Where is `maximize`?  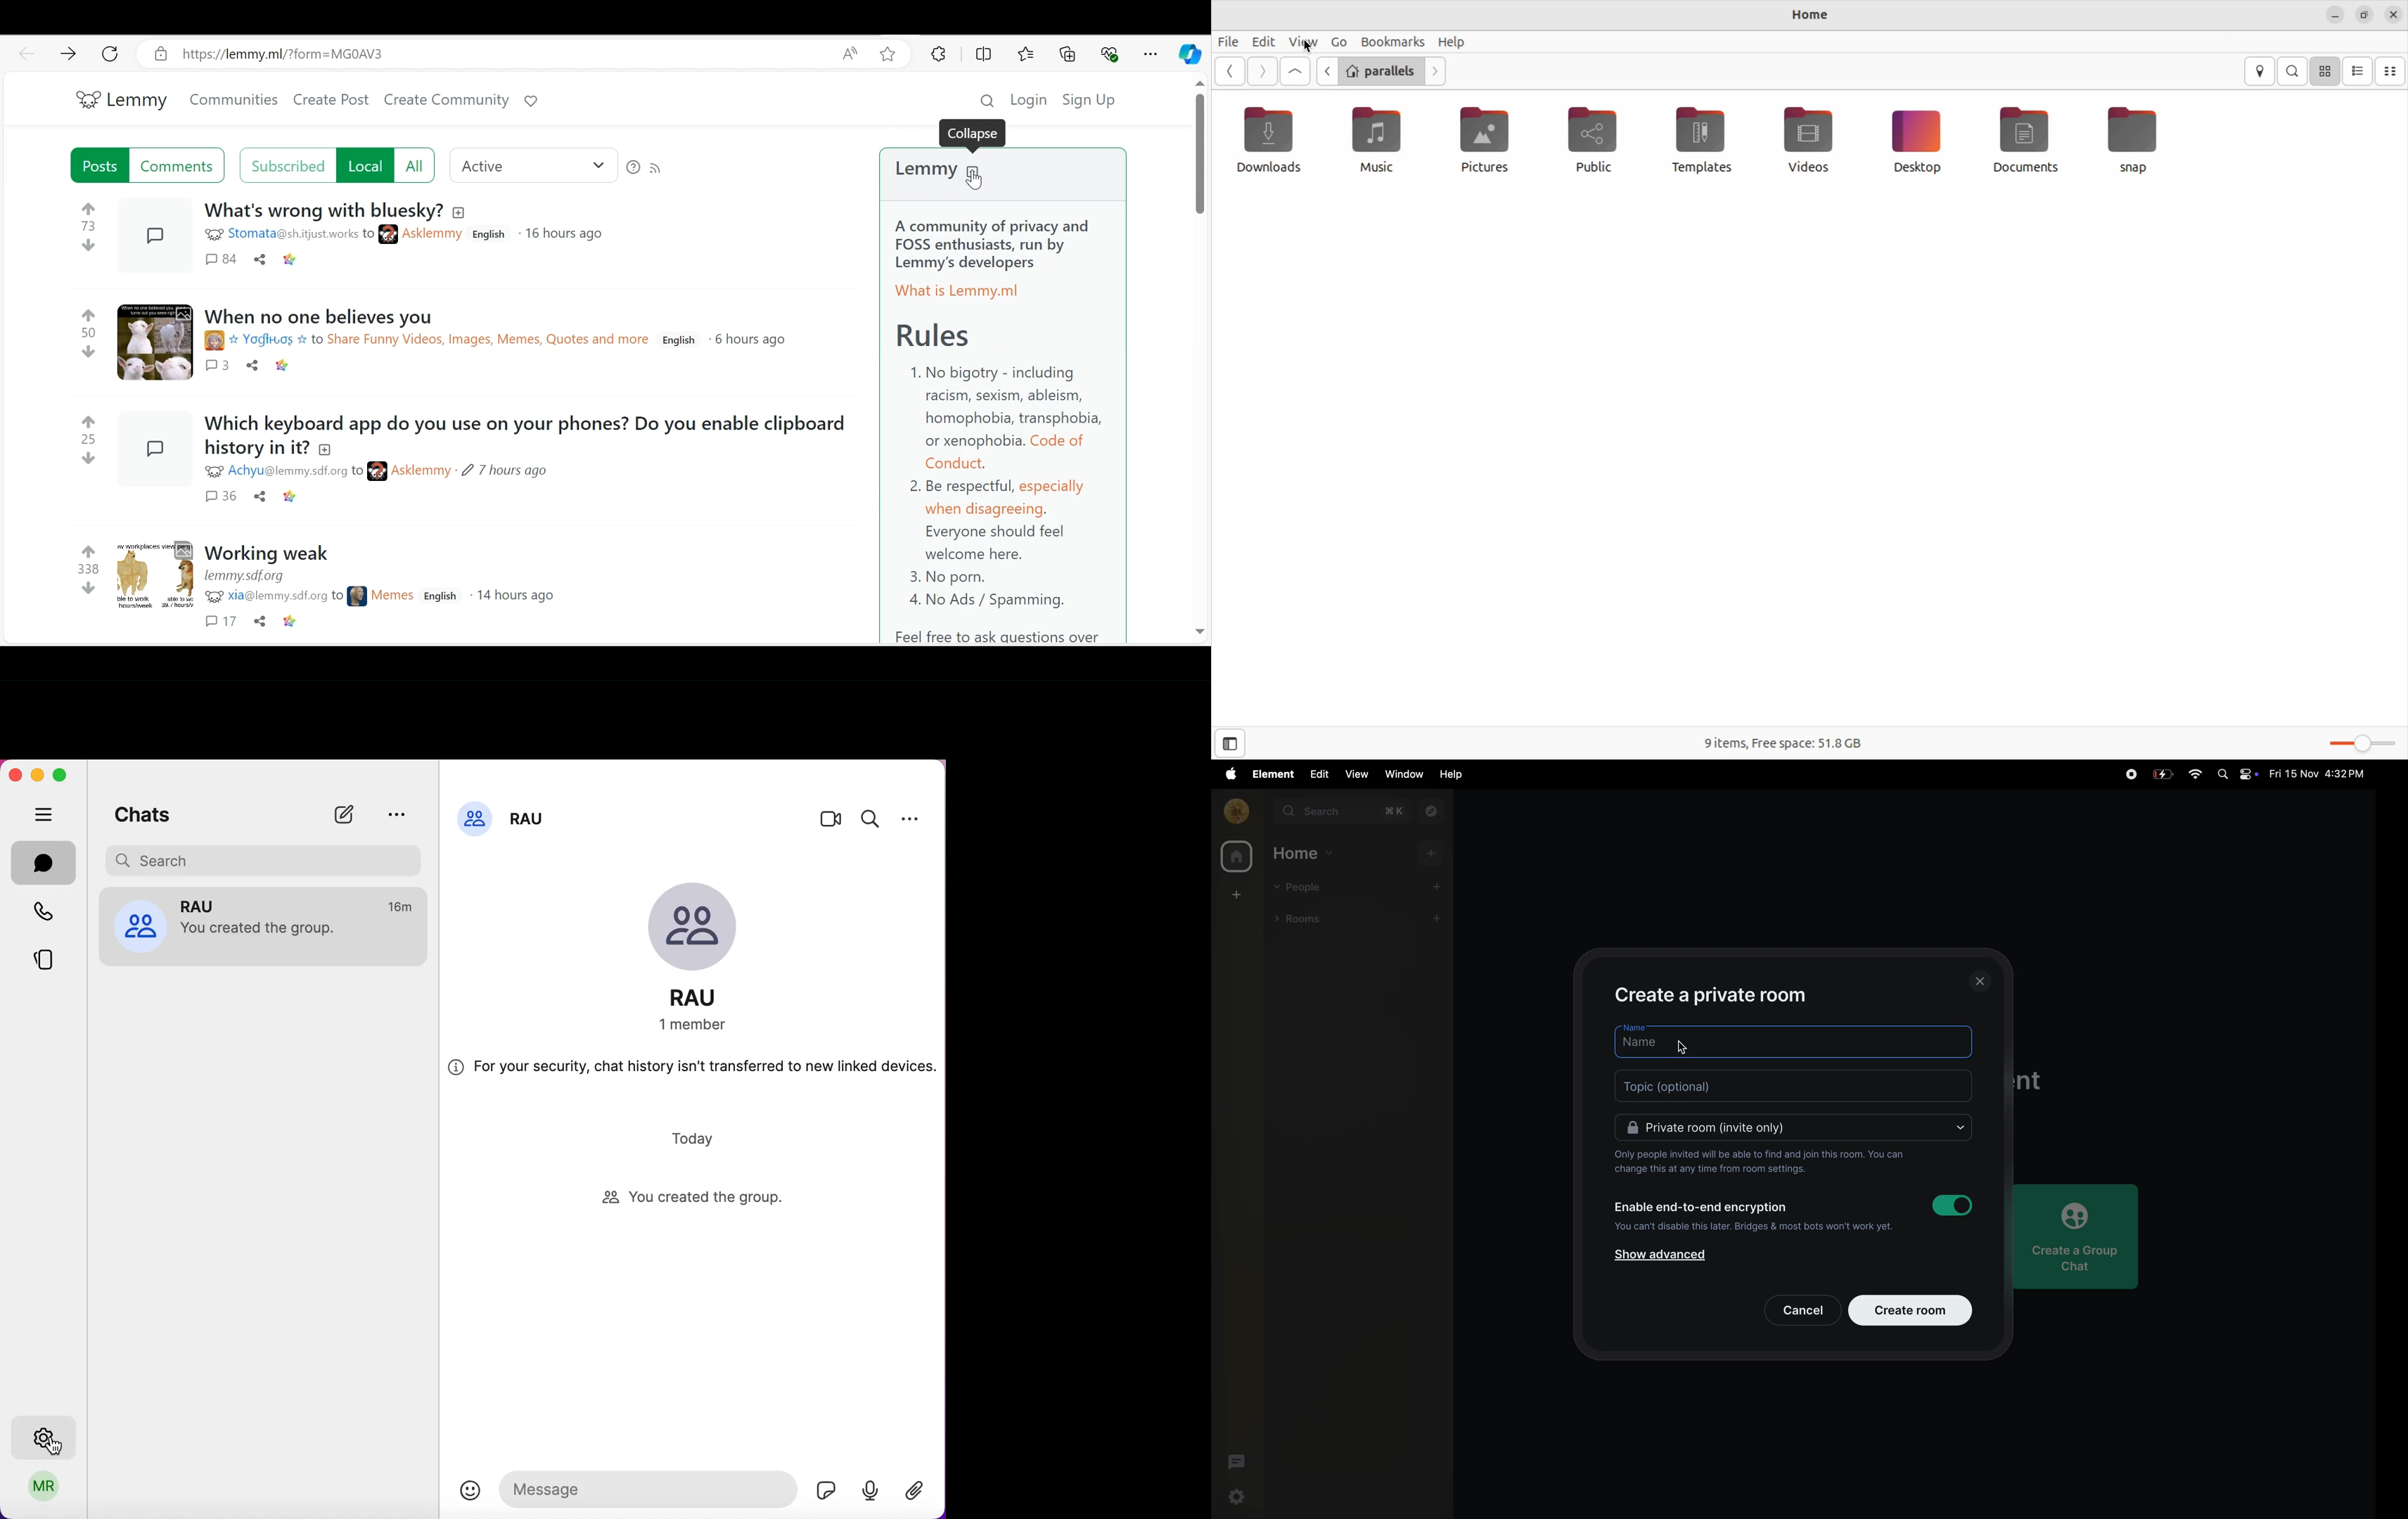
maximize is located at coordinates (64, 775).